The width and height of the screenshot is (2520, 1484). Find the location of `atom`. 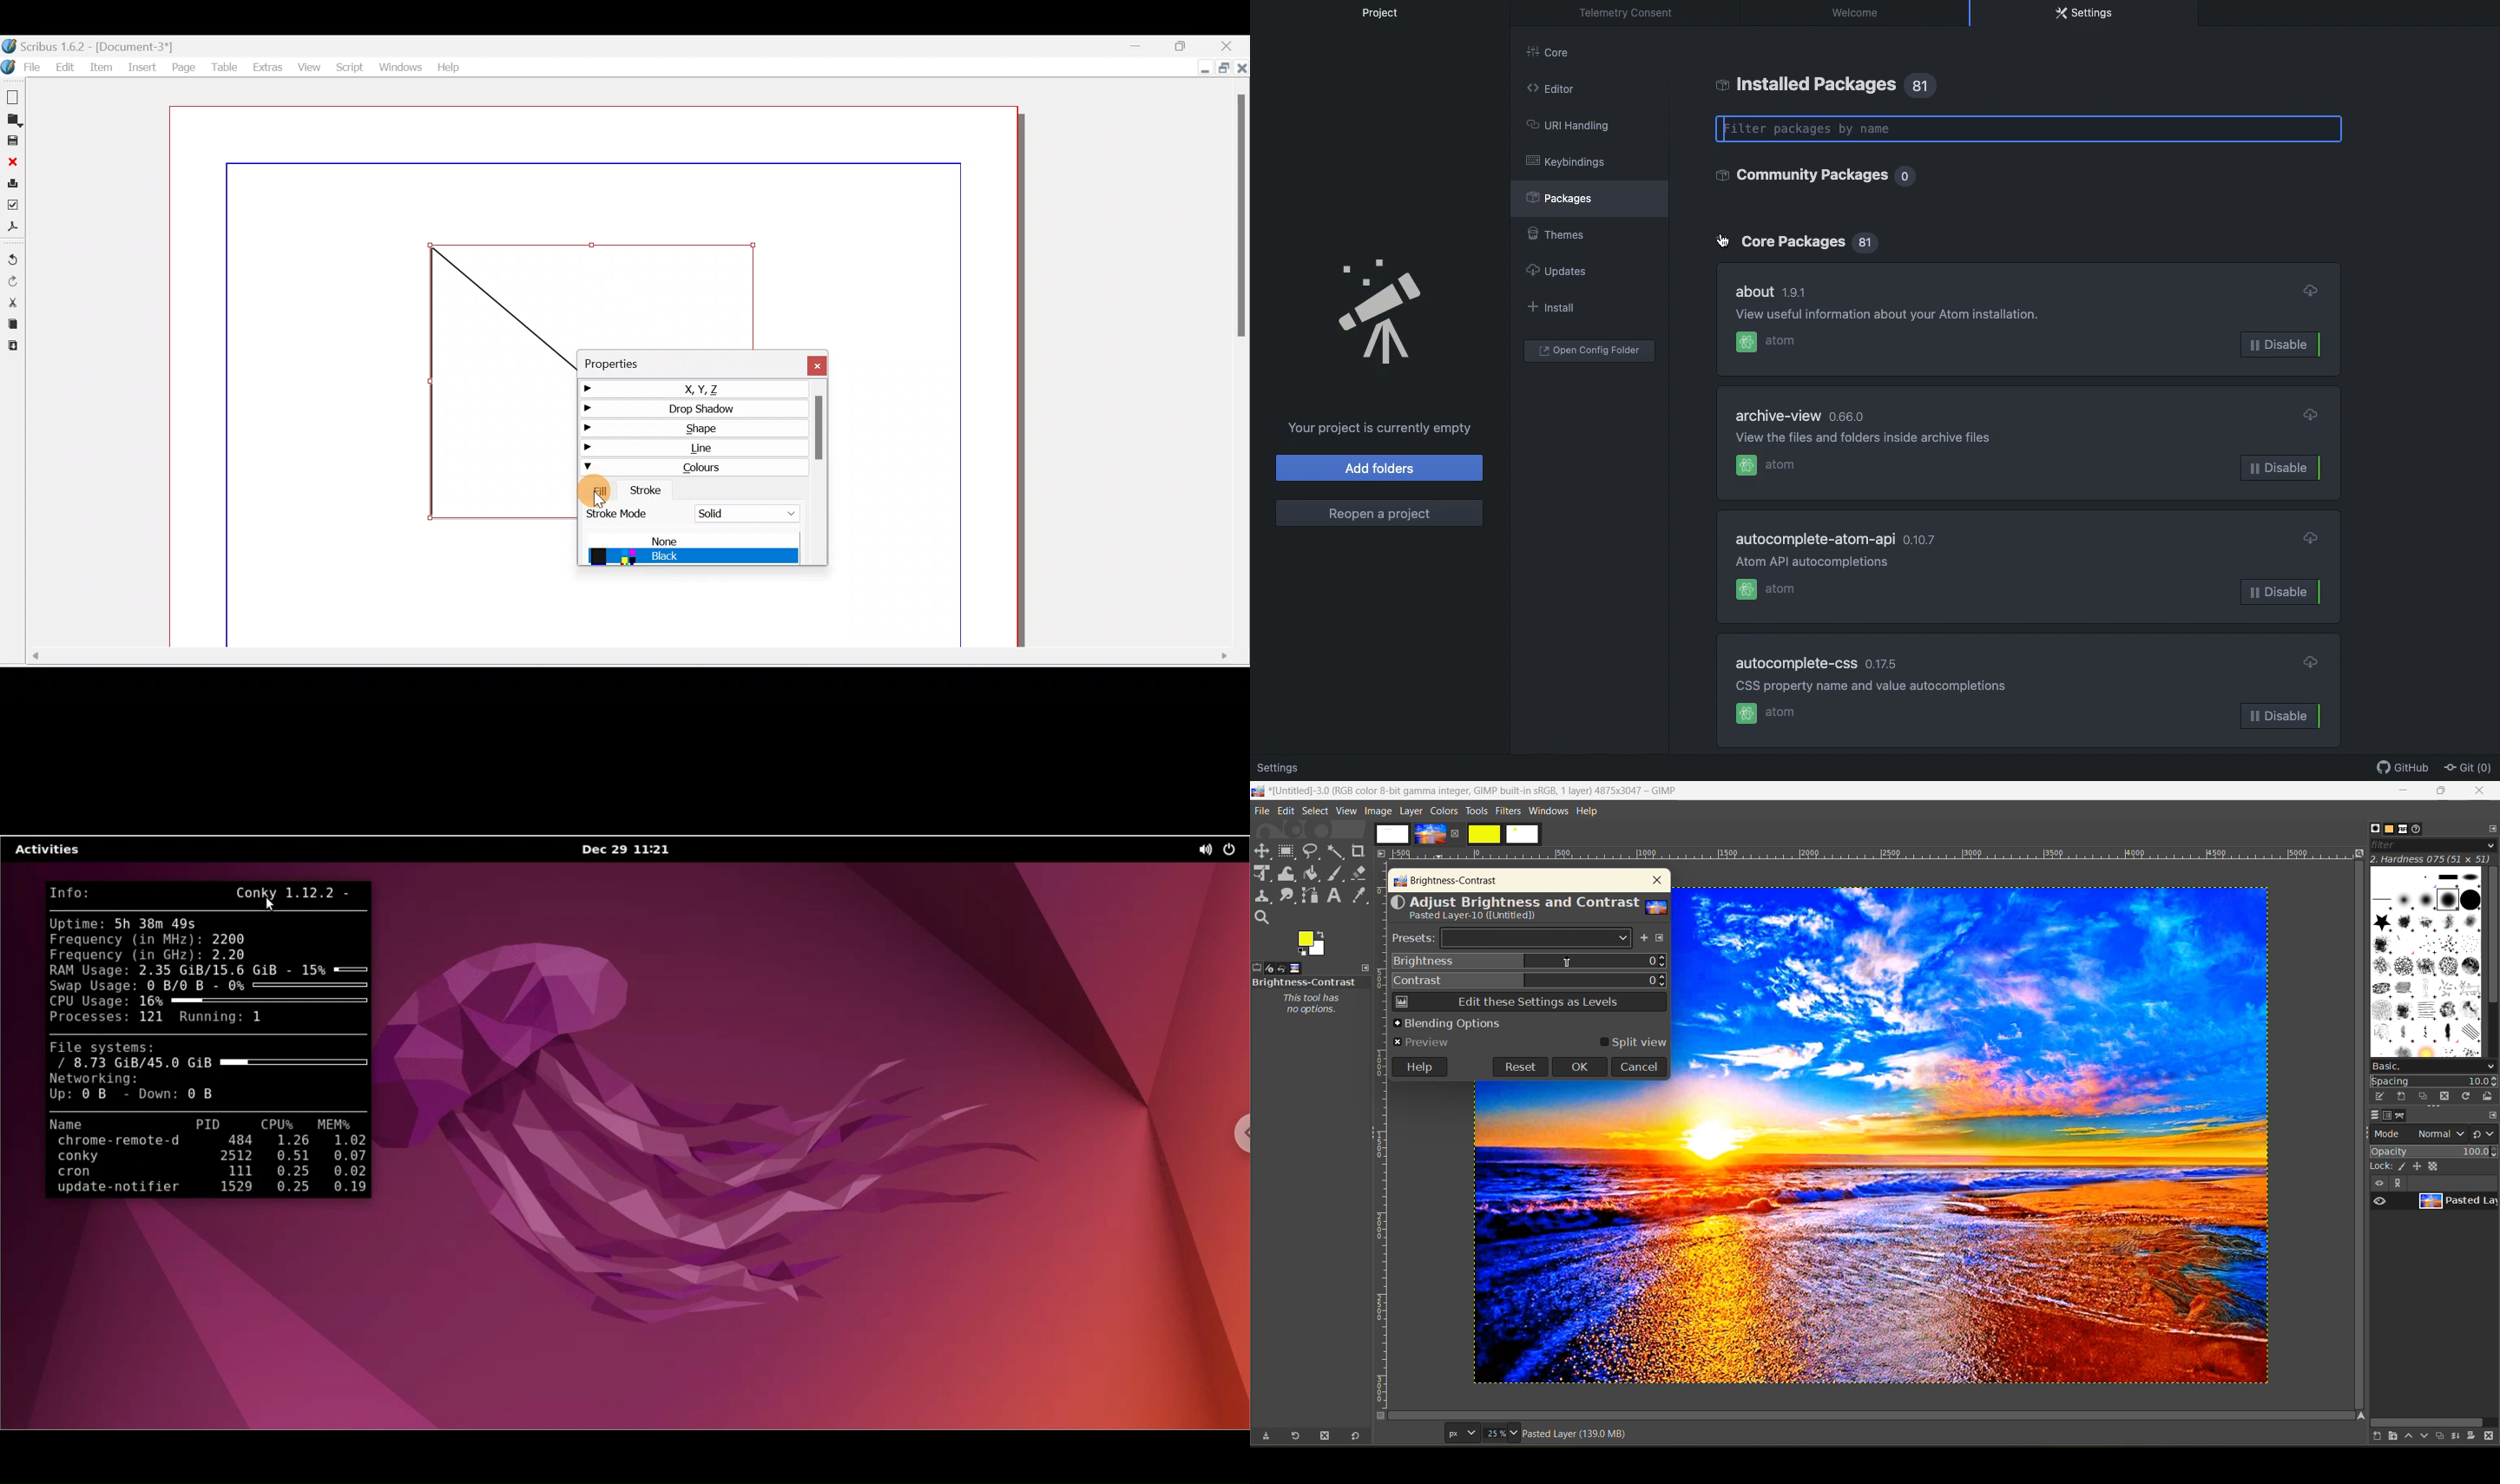

atom is located at coordinates (1766, 466).